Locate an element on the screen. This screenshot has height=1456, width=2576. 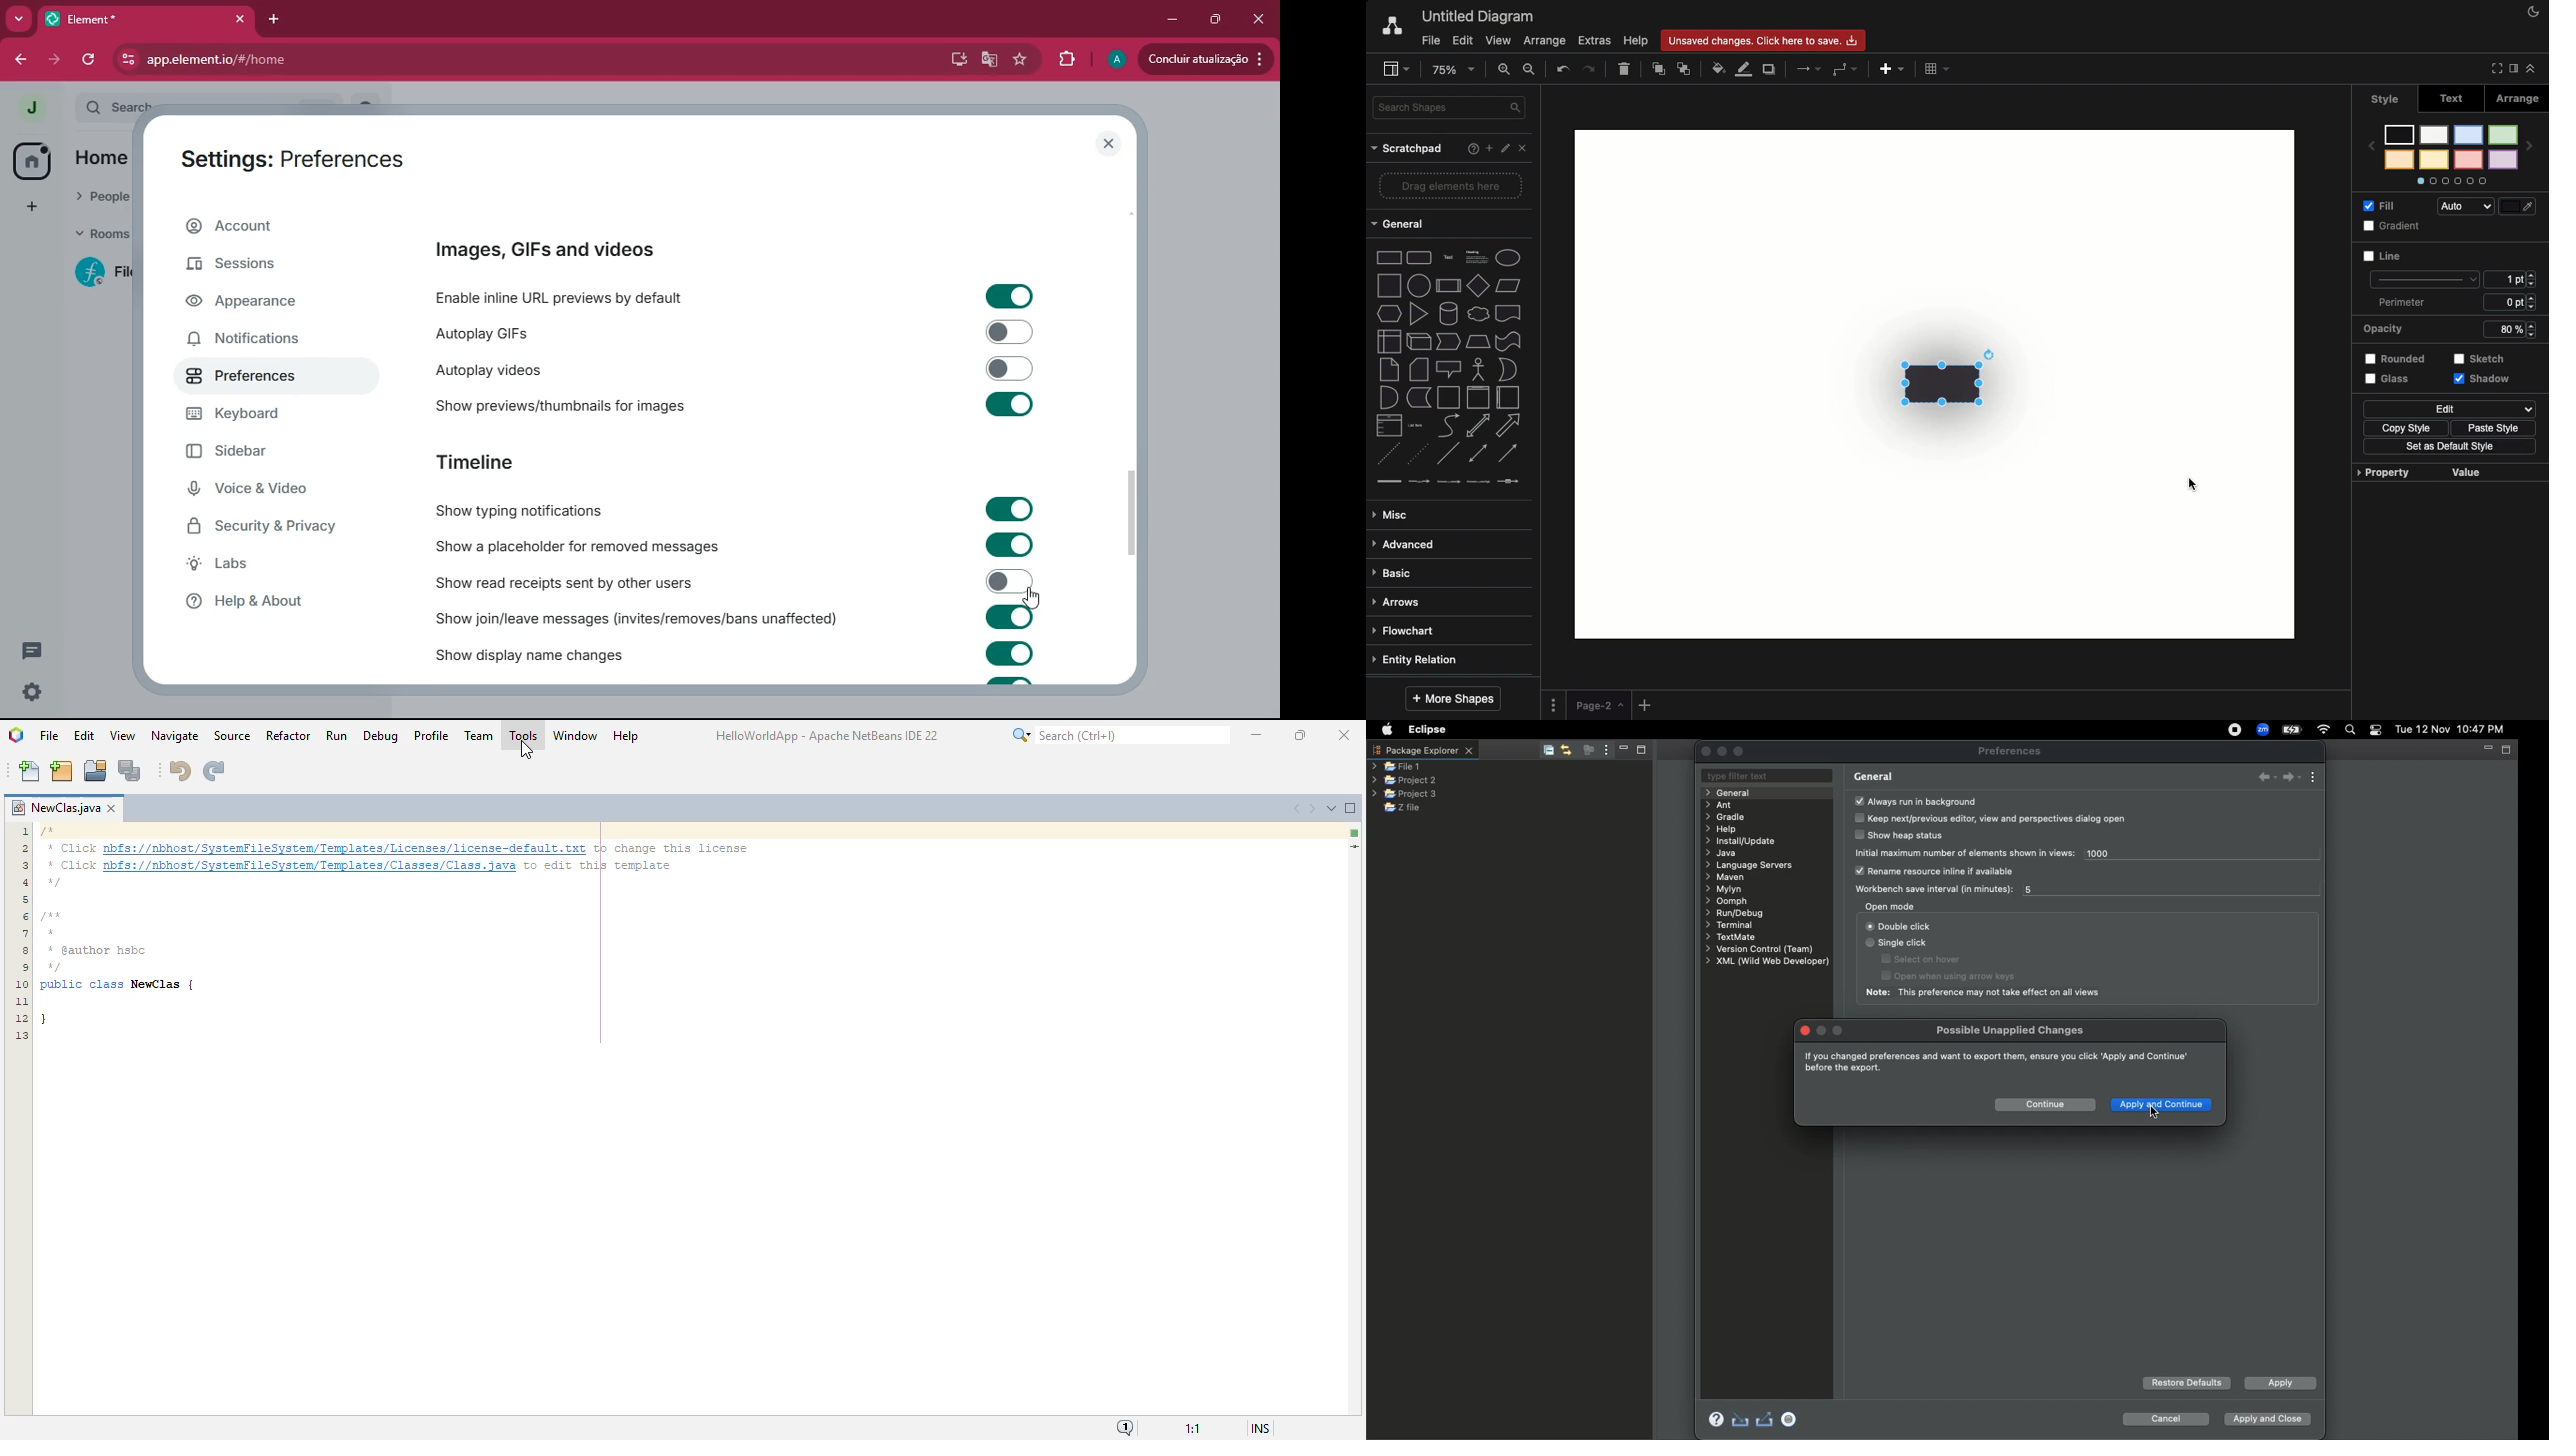
cursor is located at coordinates (1031, 598).